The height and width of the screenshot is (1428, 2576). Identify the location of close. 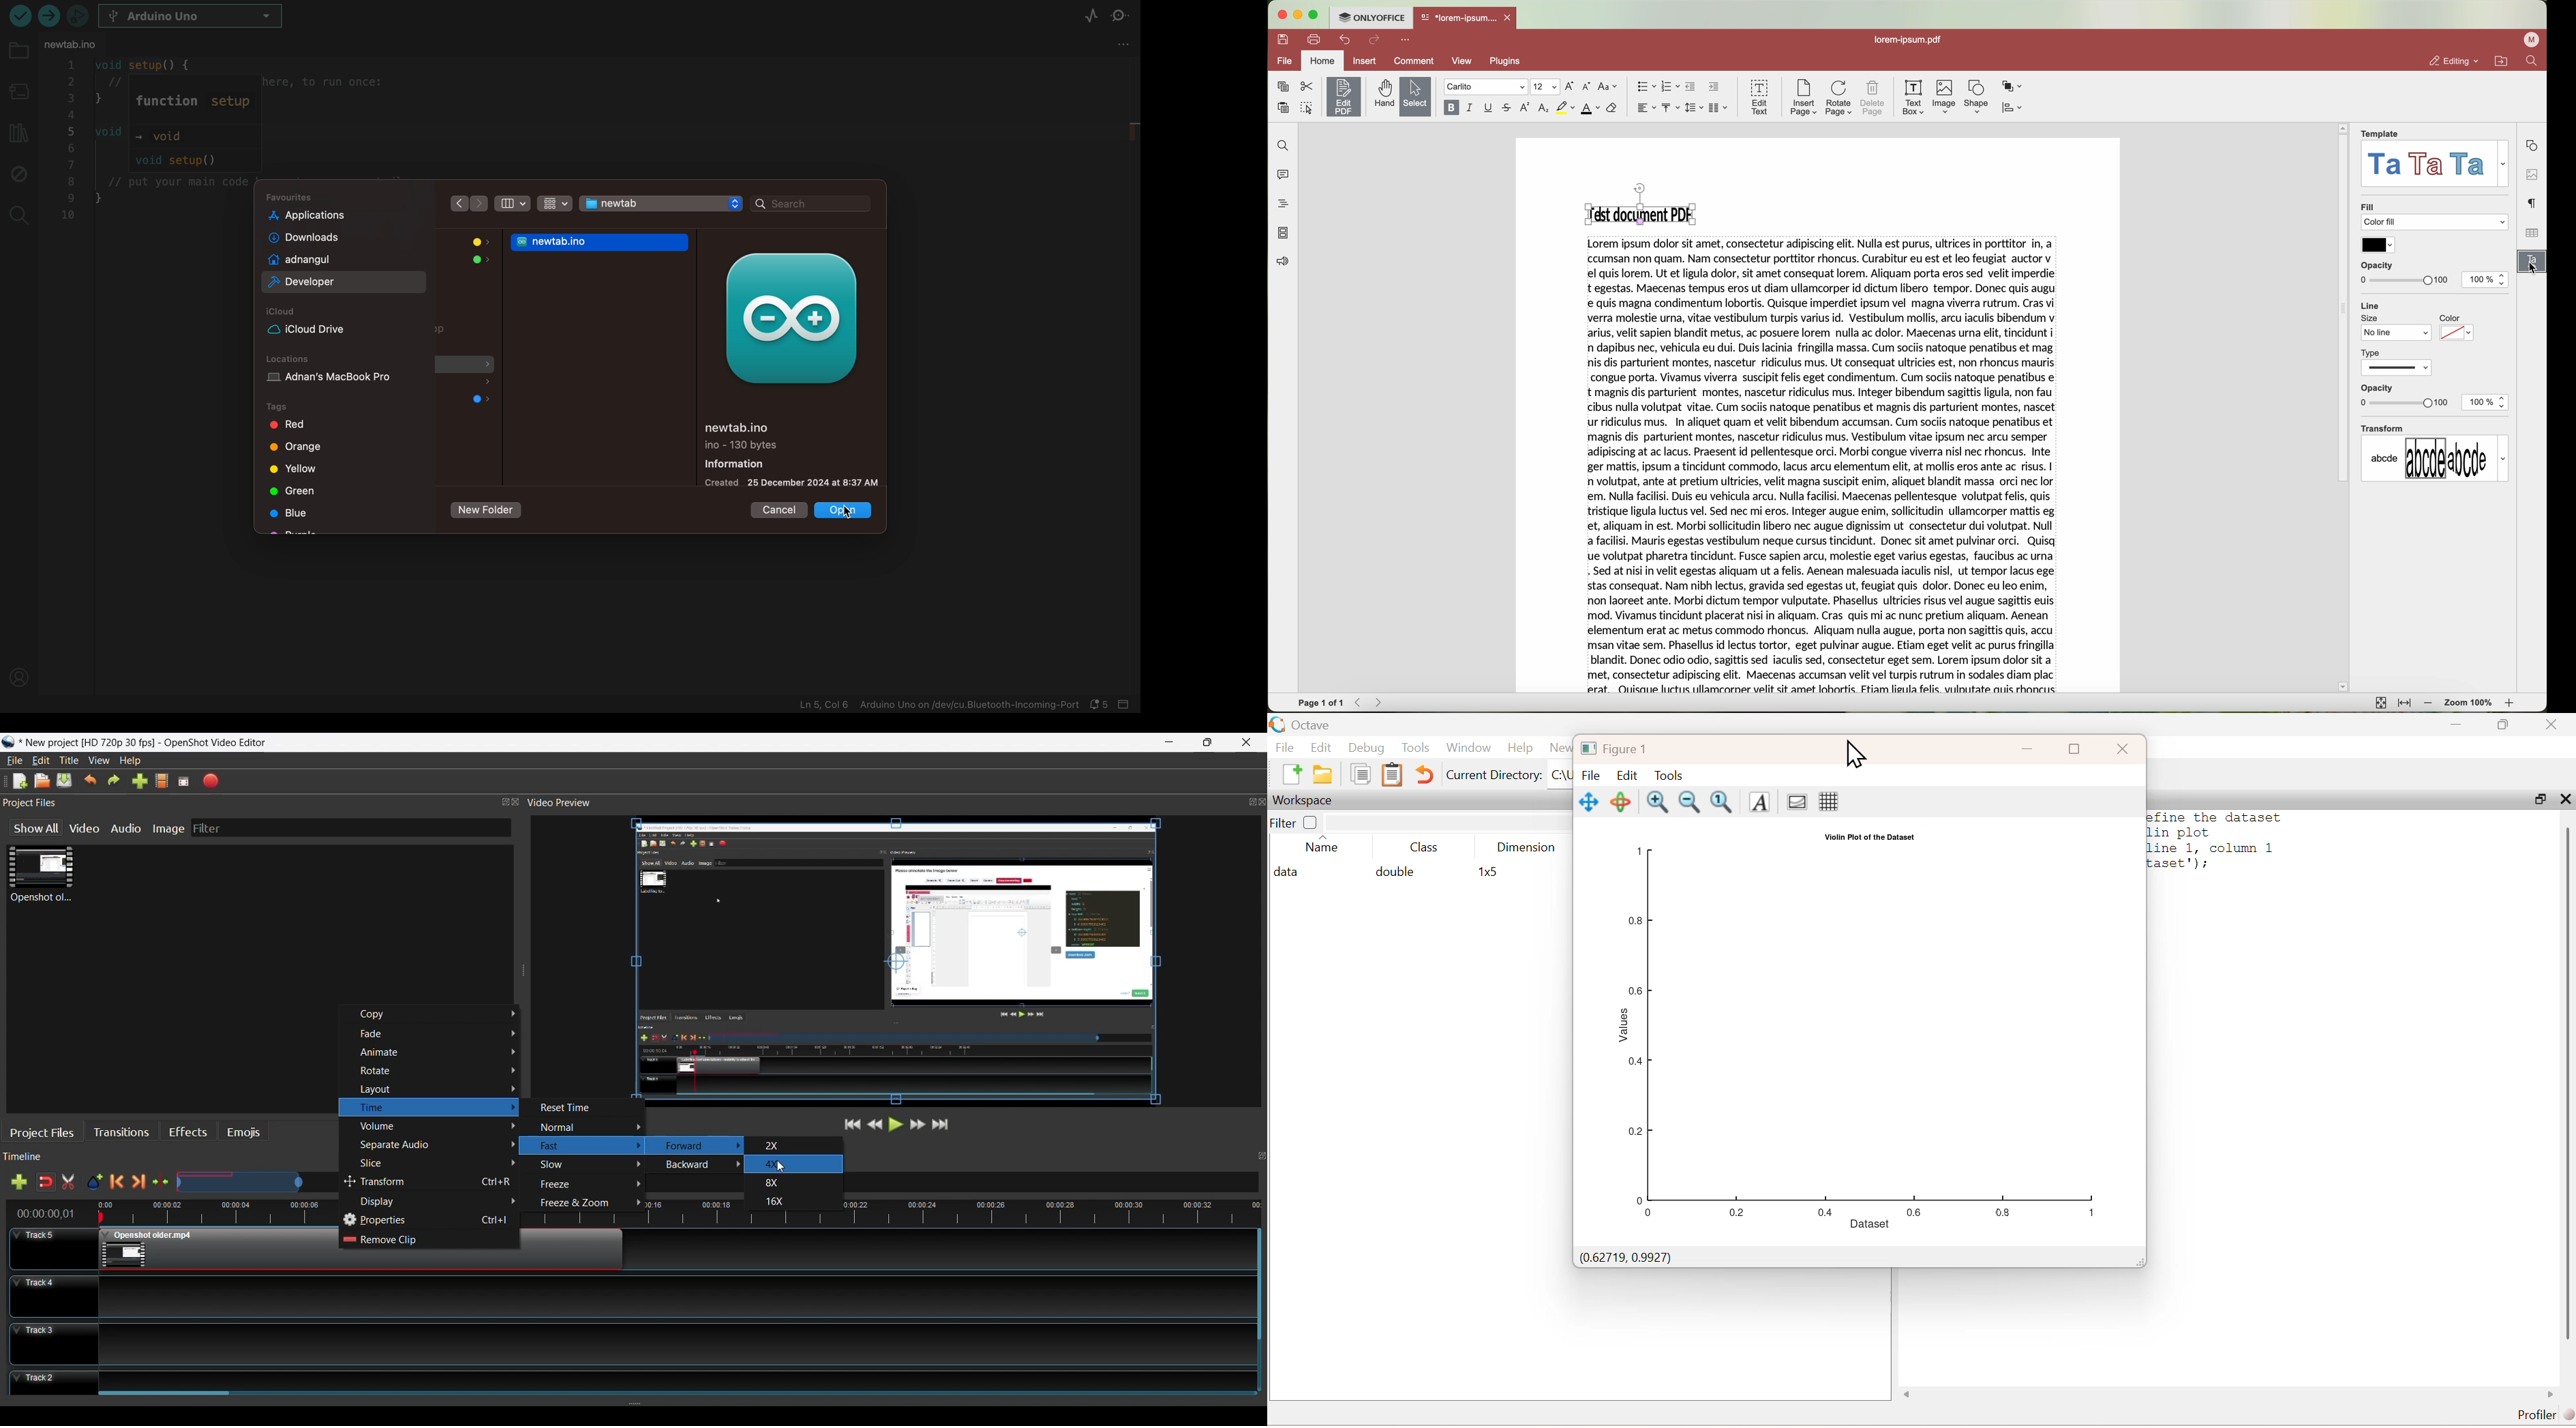
(2566, 799).